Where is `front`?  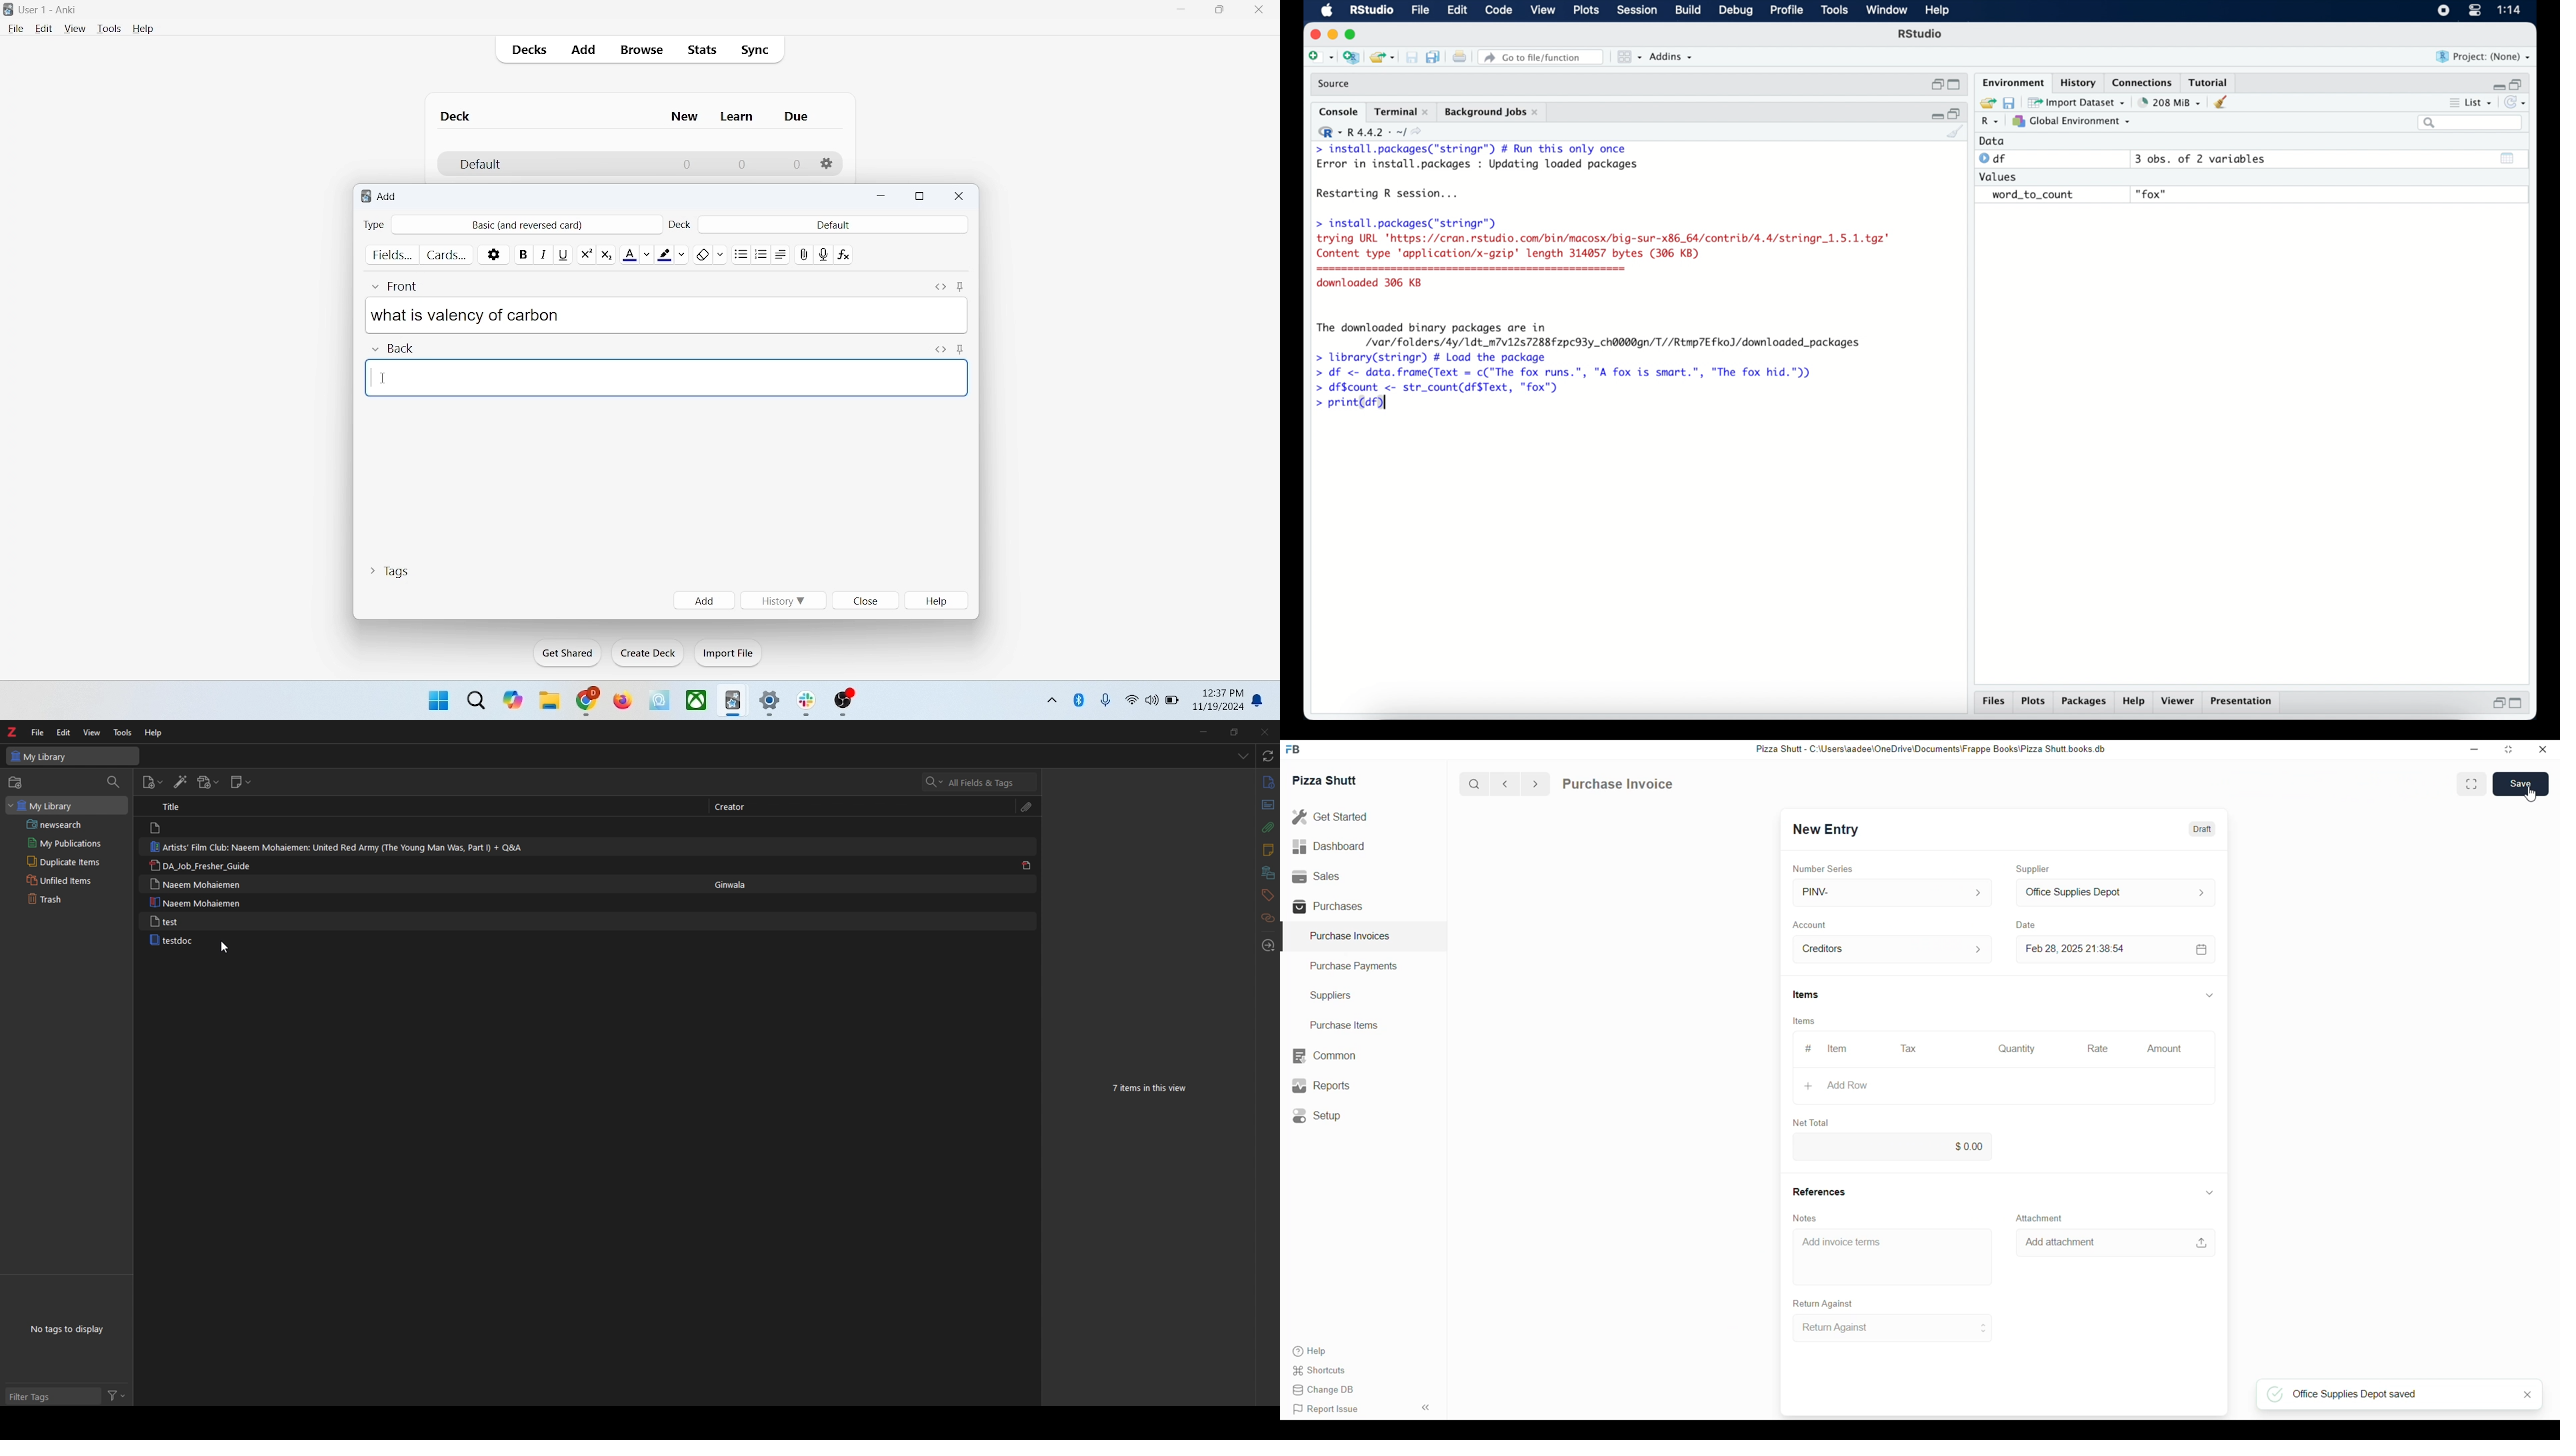
front is located at coordinates (399, 283).